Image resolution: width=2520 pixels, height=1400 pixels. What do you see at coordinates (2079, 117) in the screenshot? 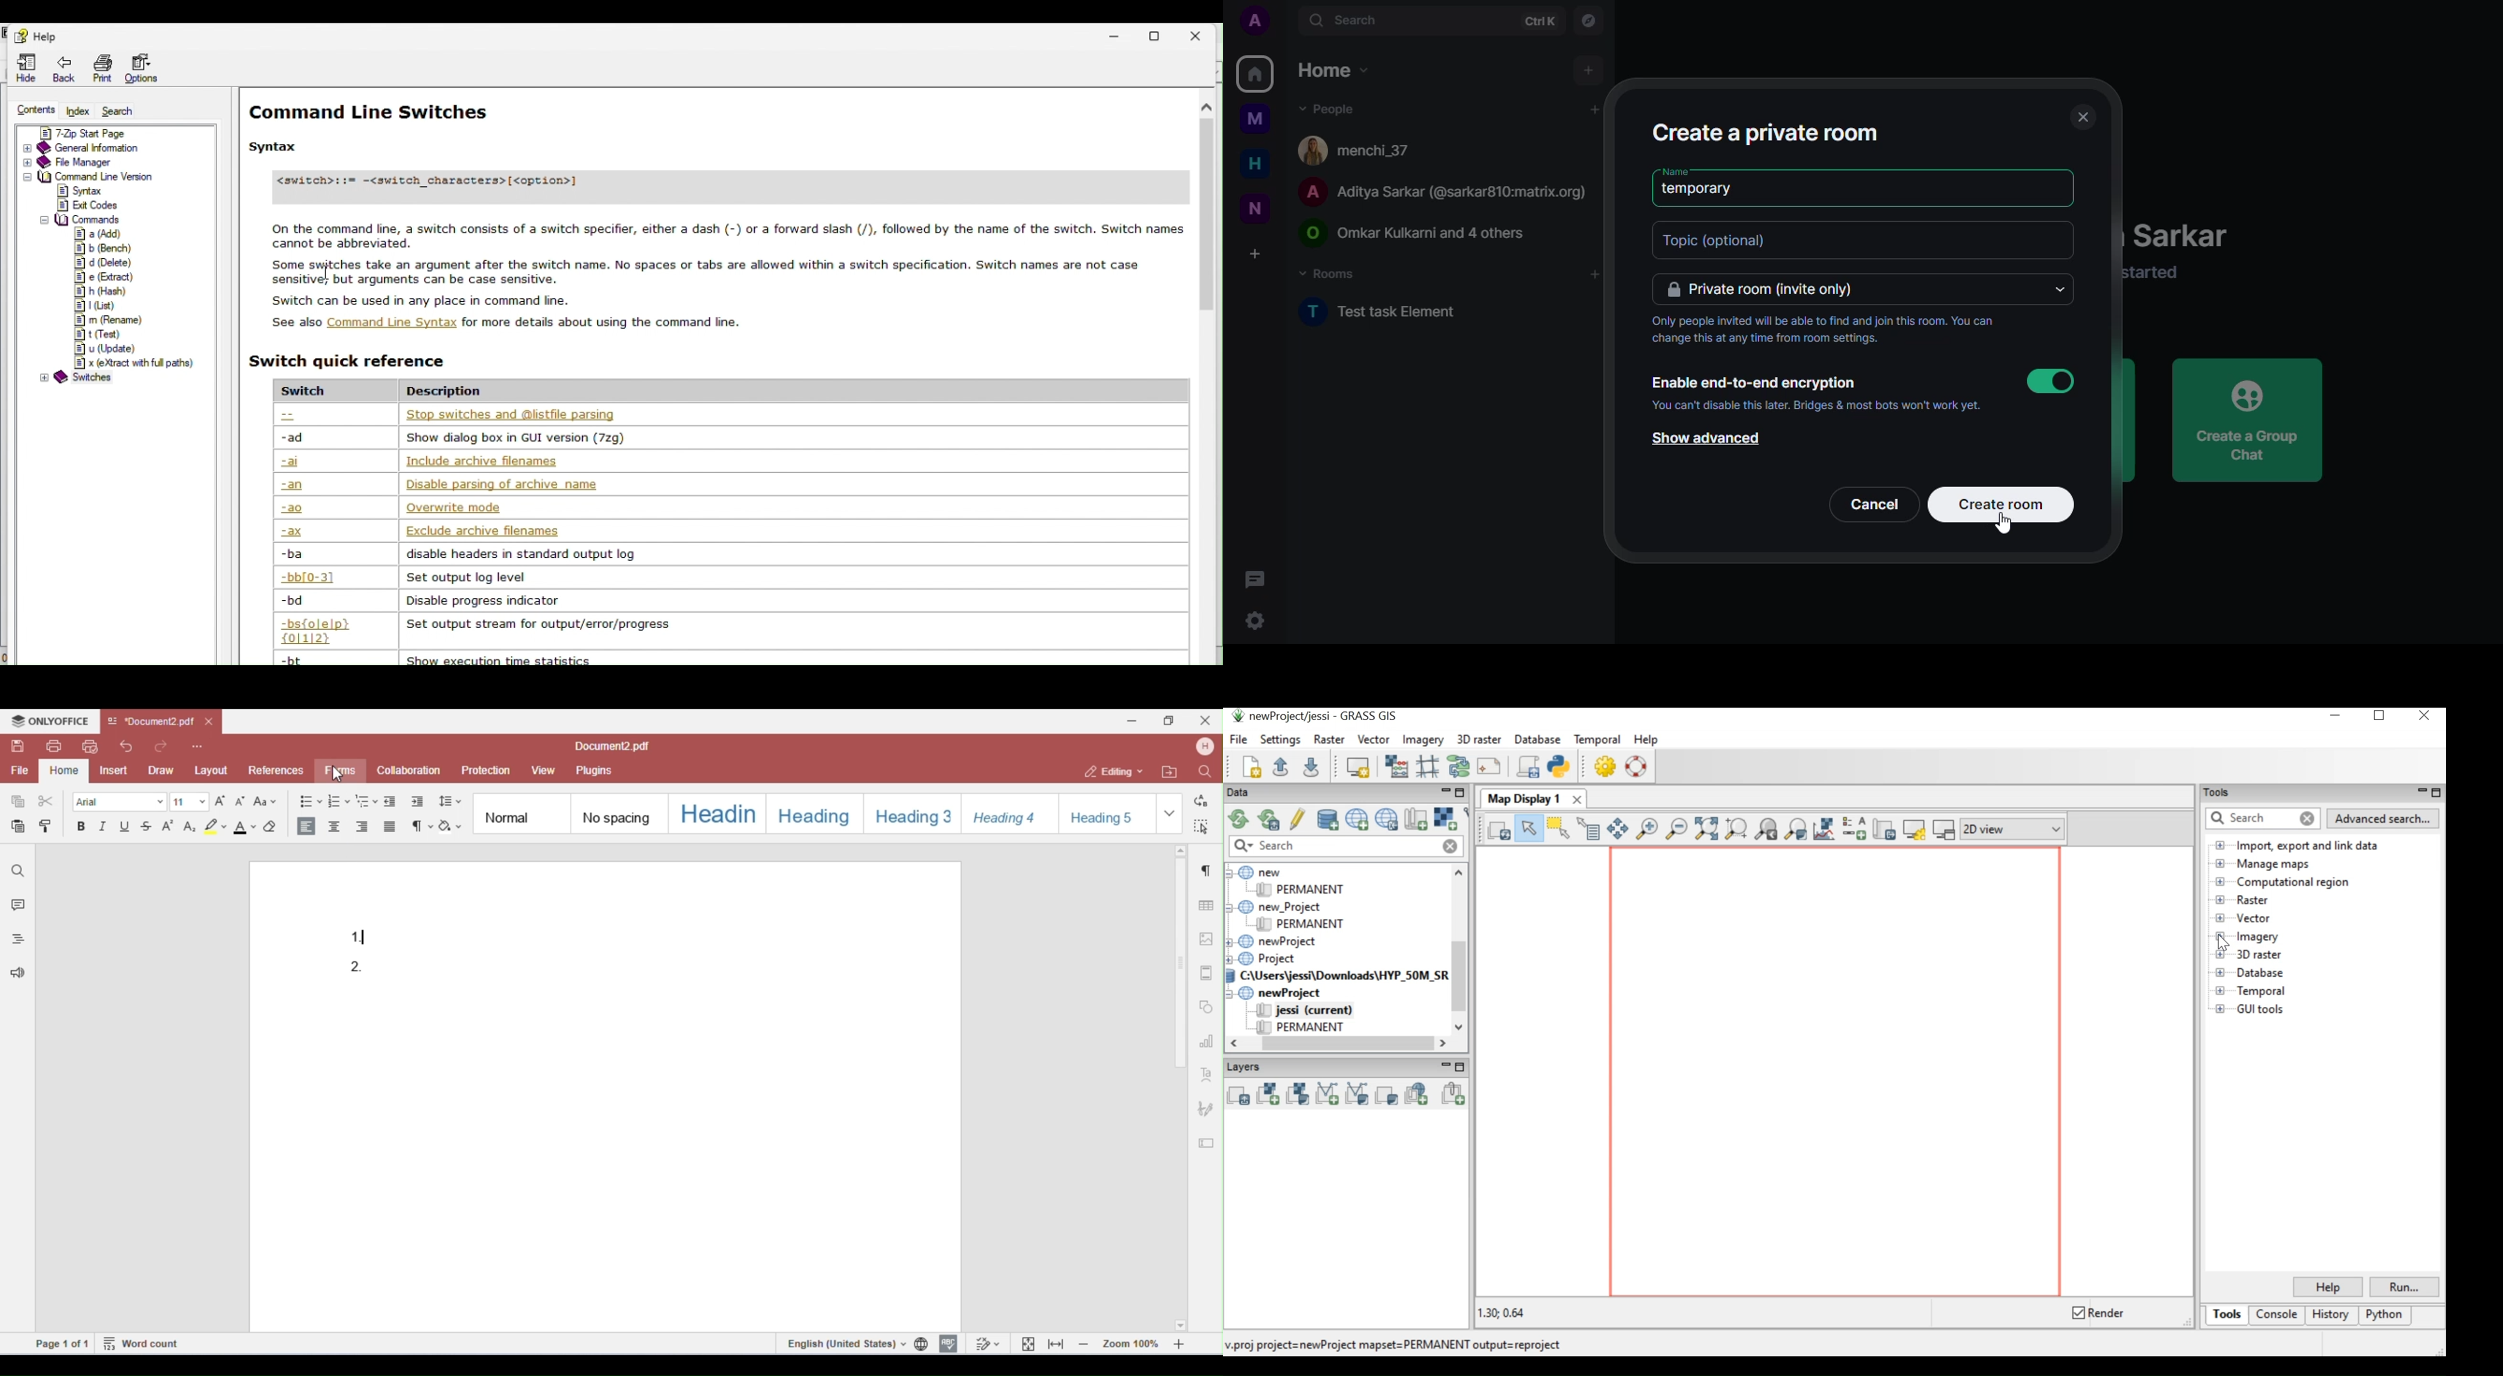
I see `close` at bounding box center [2079, 117].